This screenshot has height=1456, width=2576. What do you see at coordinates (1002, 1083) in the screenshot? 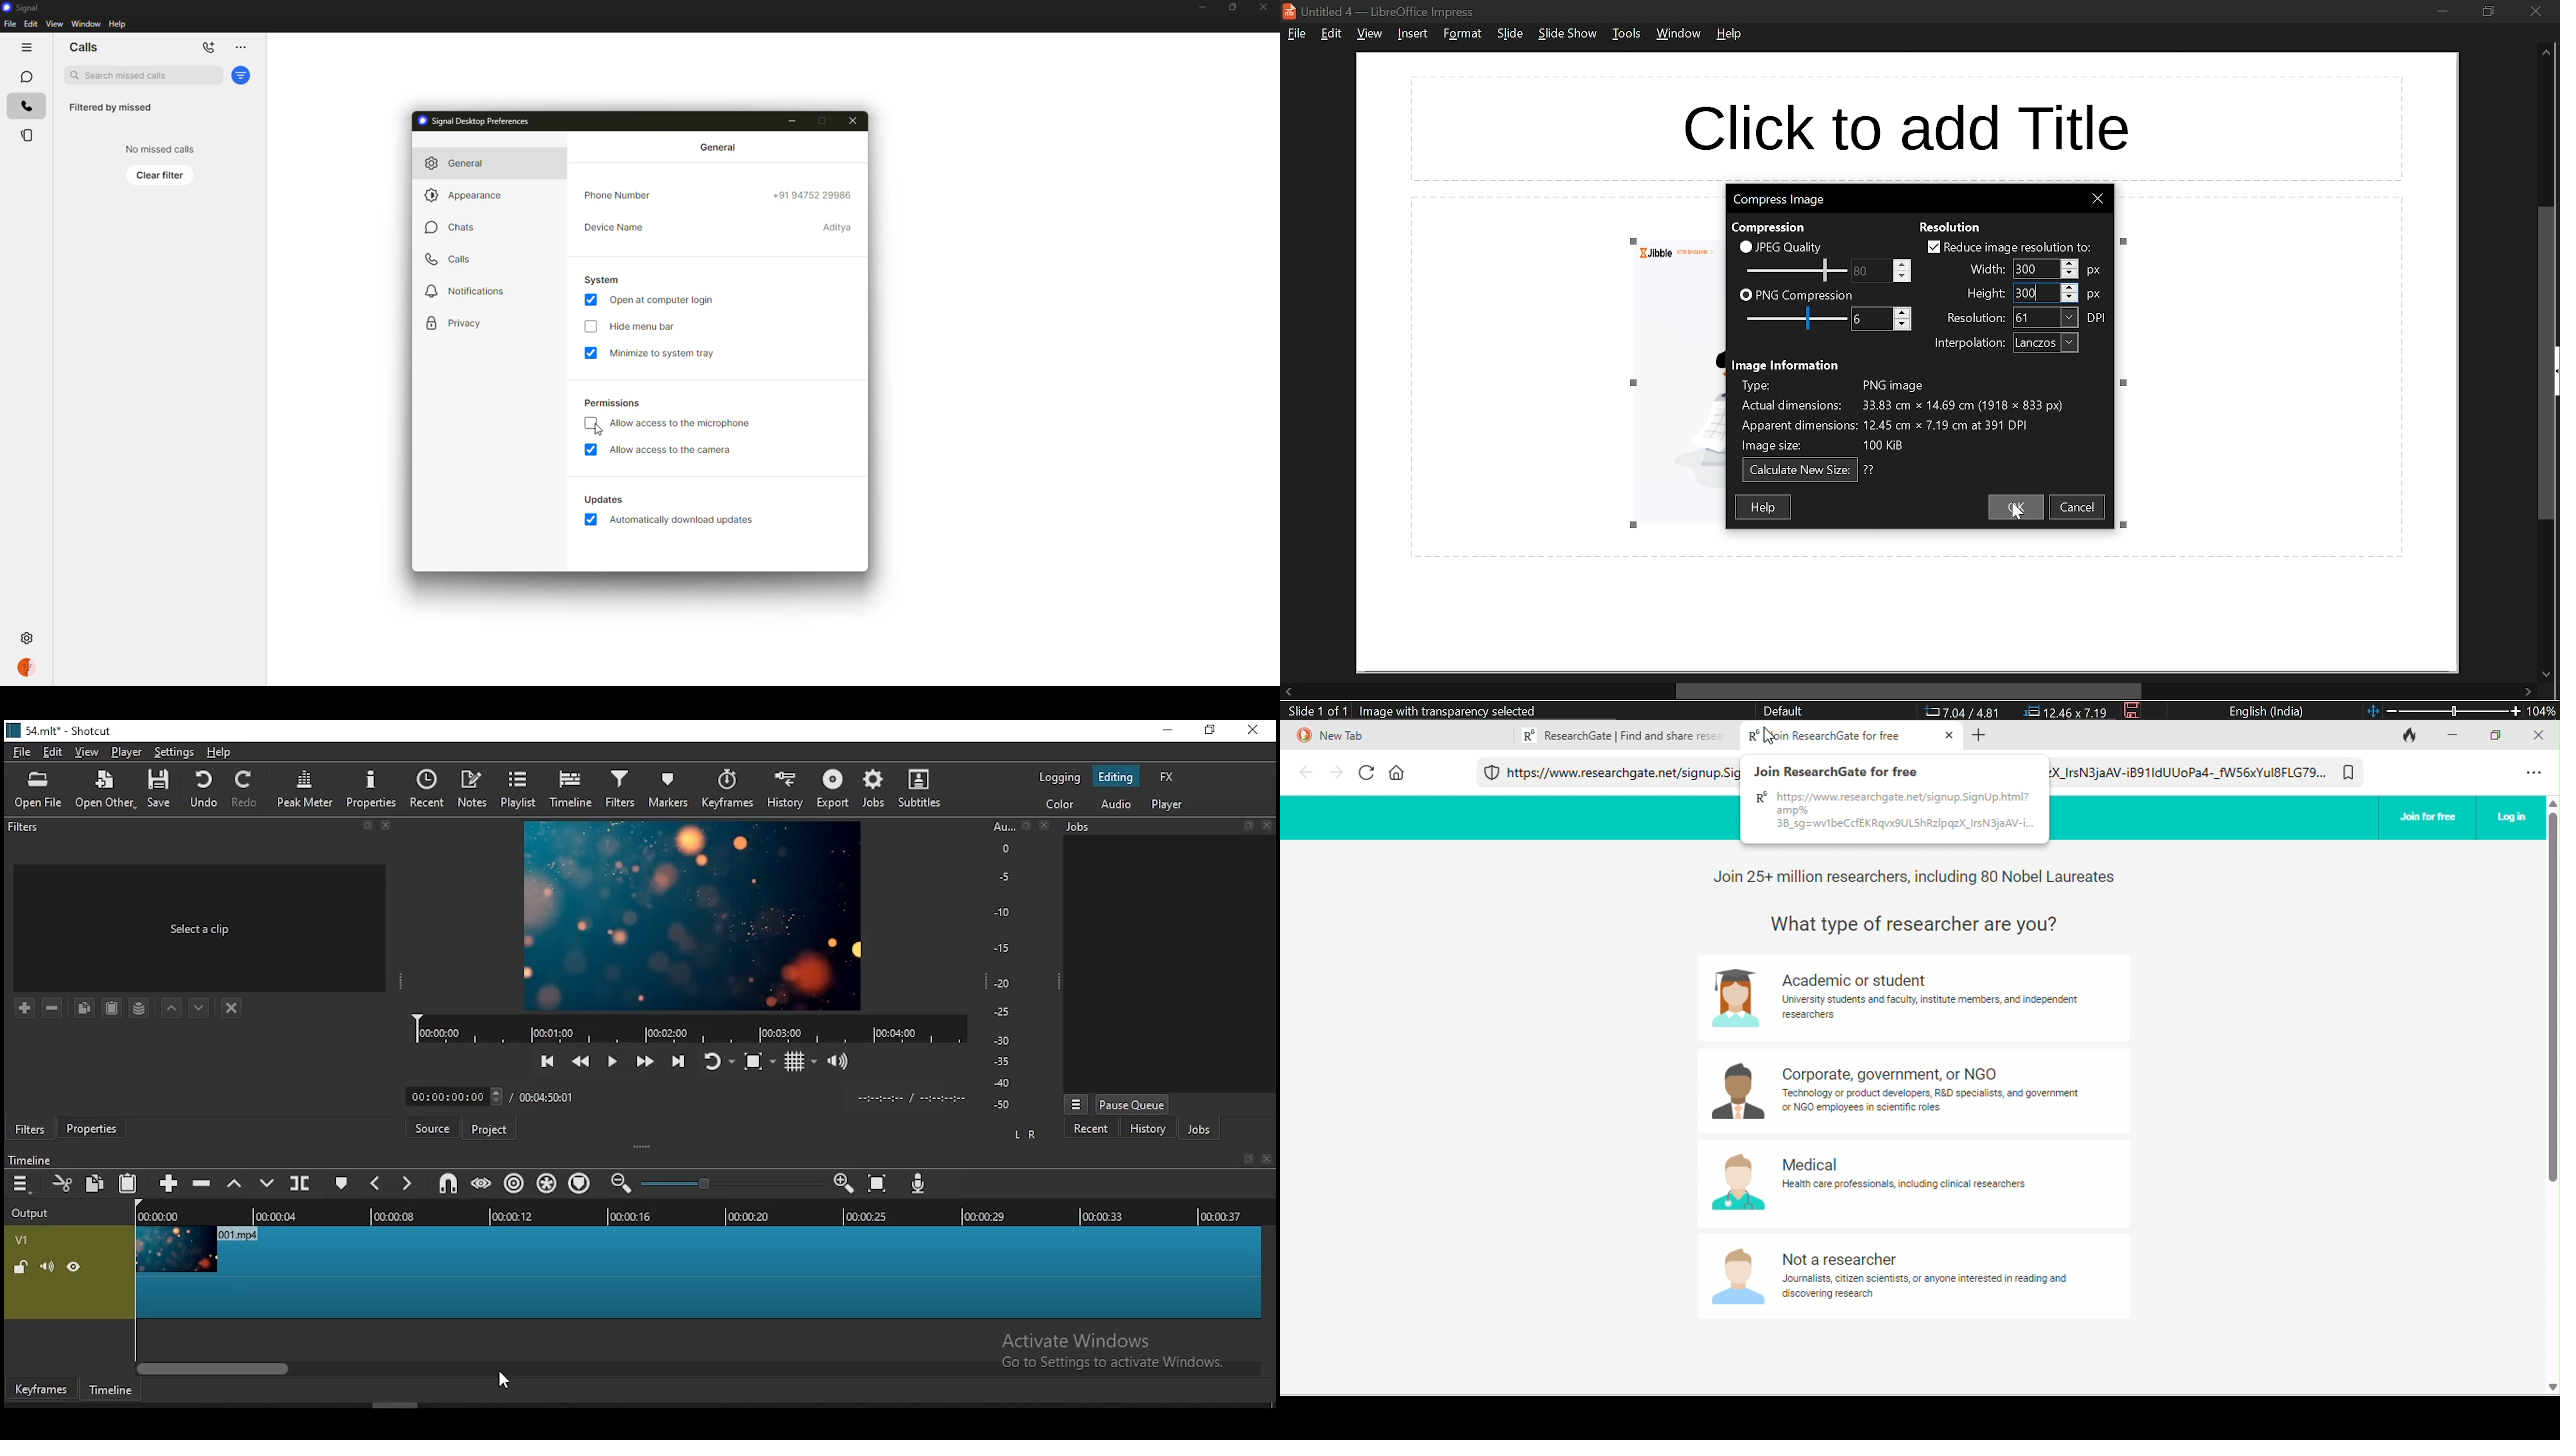
I see `-40` at bounding box center [1002, 1083].